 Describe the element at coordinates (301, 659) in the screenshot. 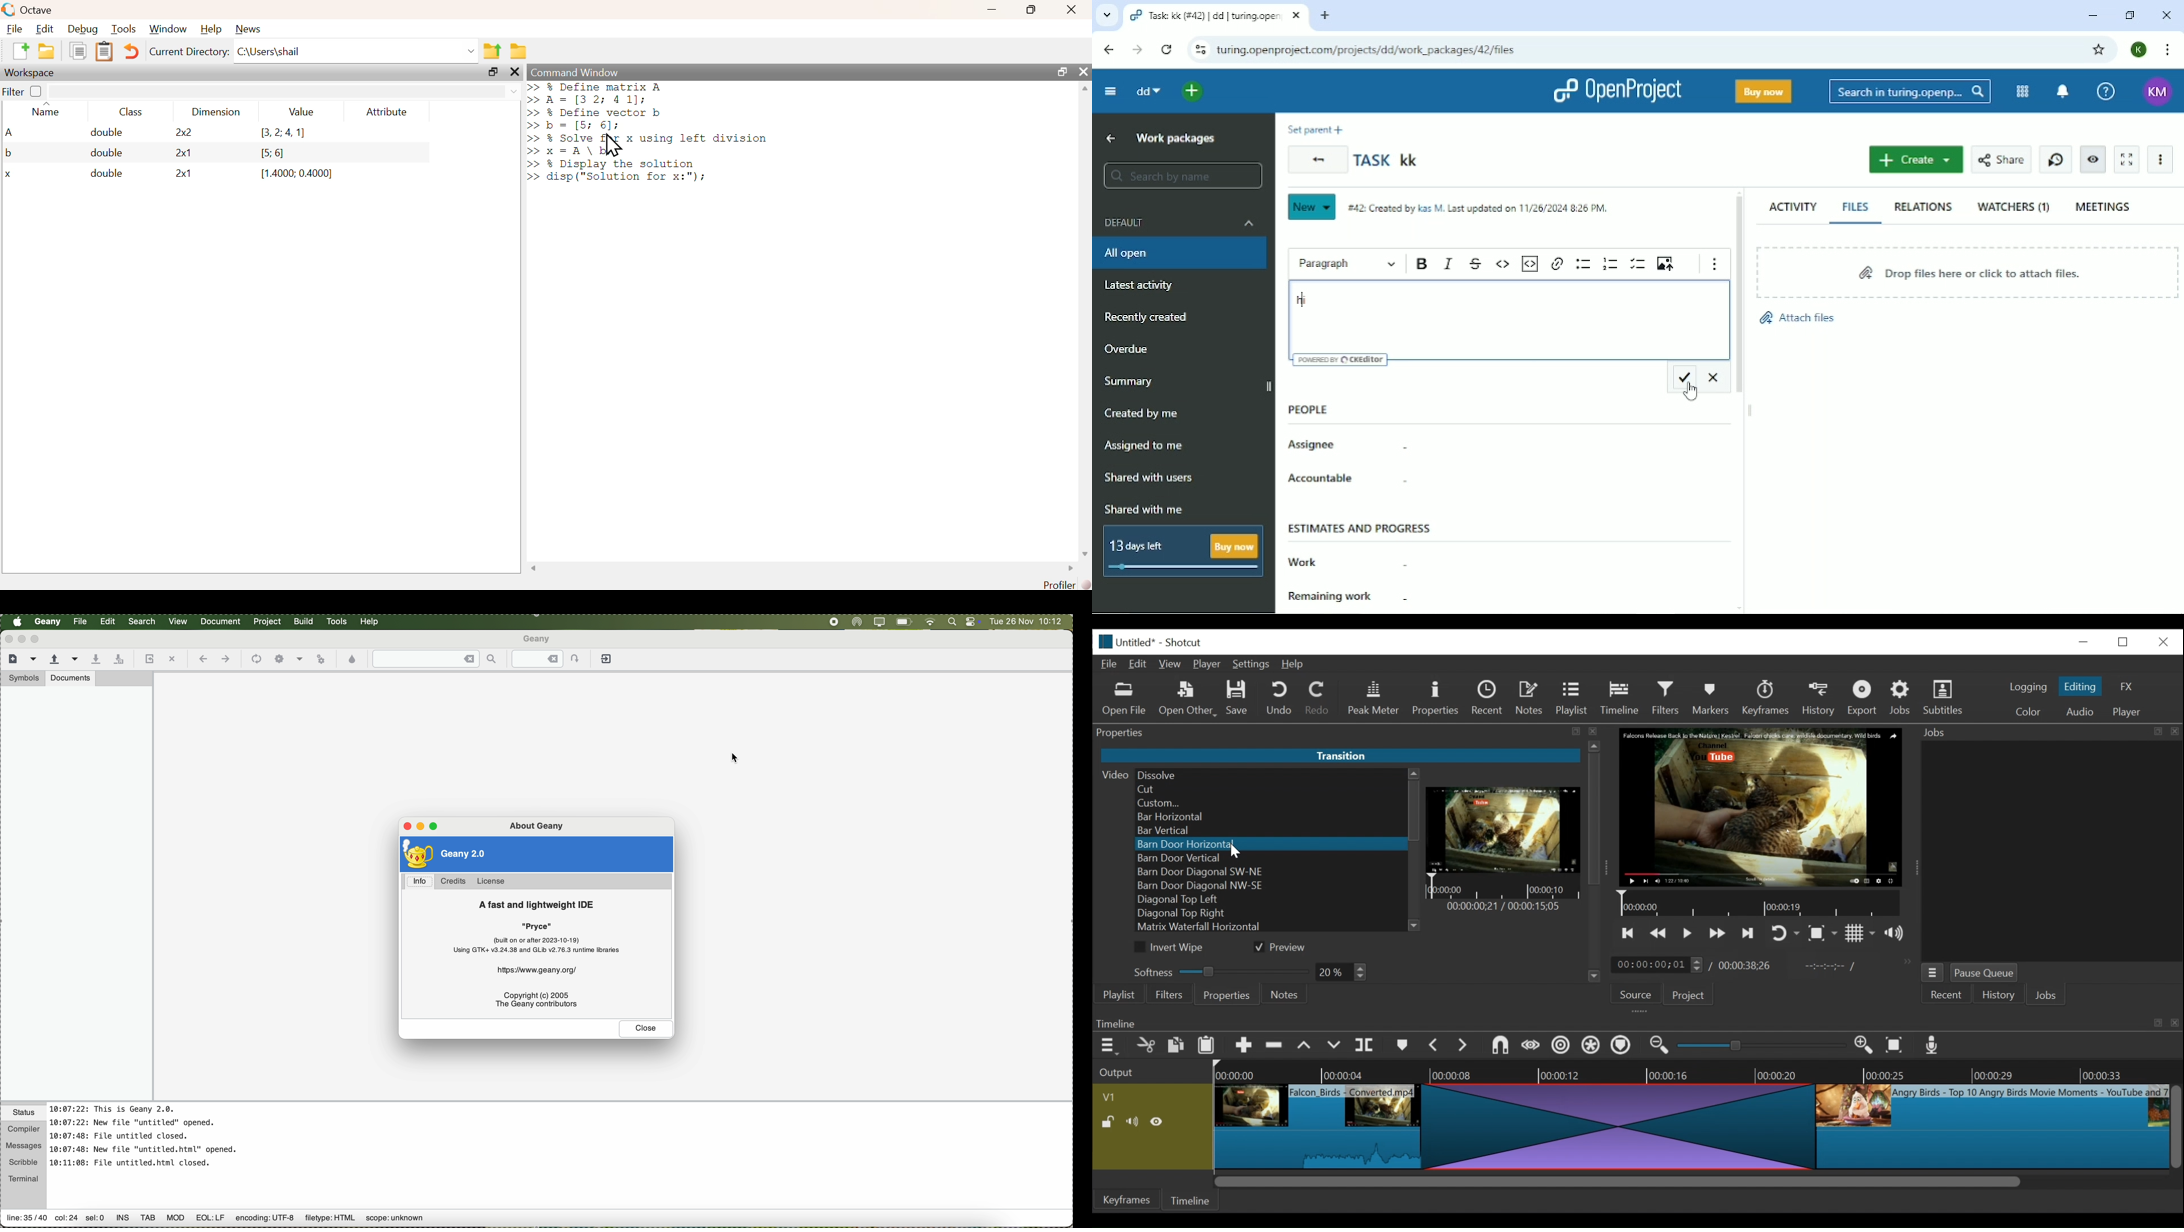

I see `Choose more options` at that location.